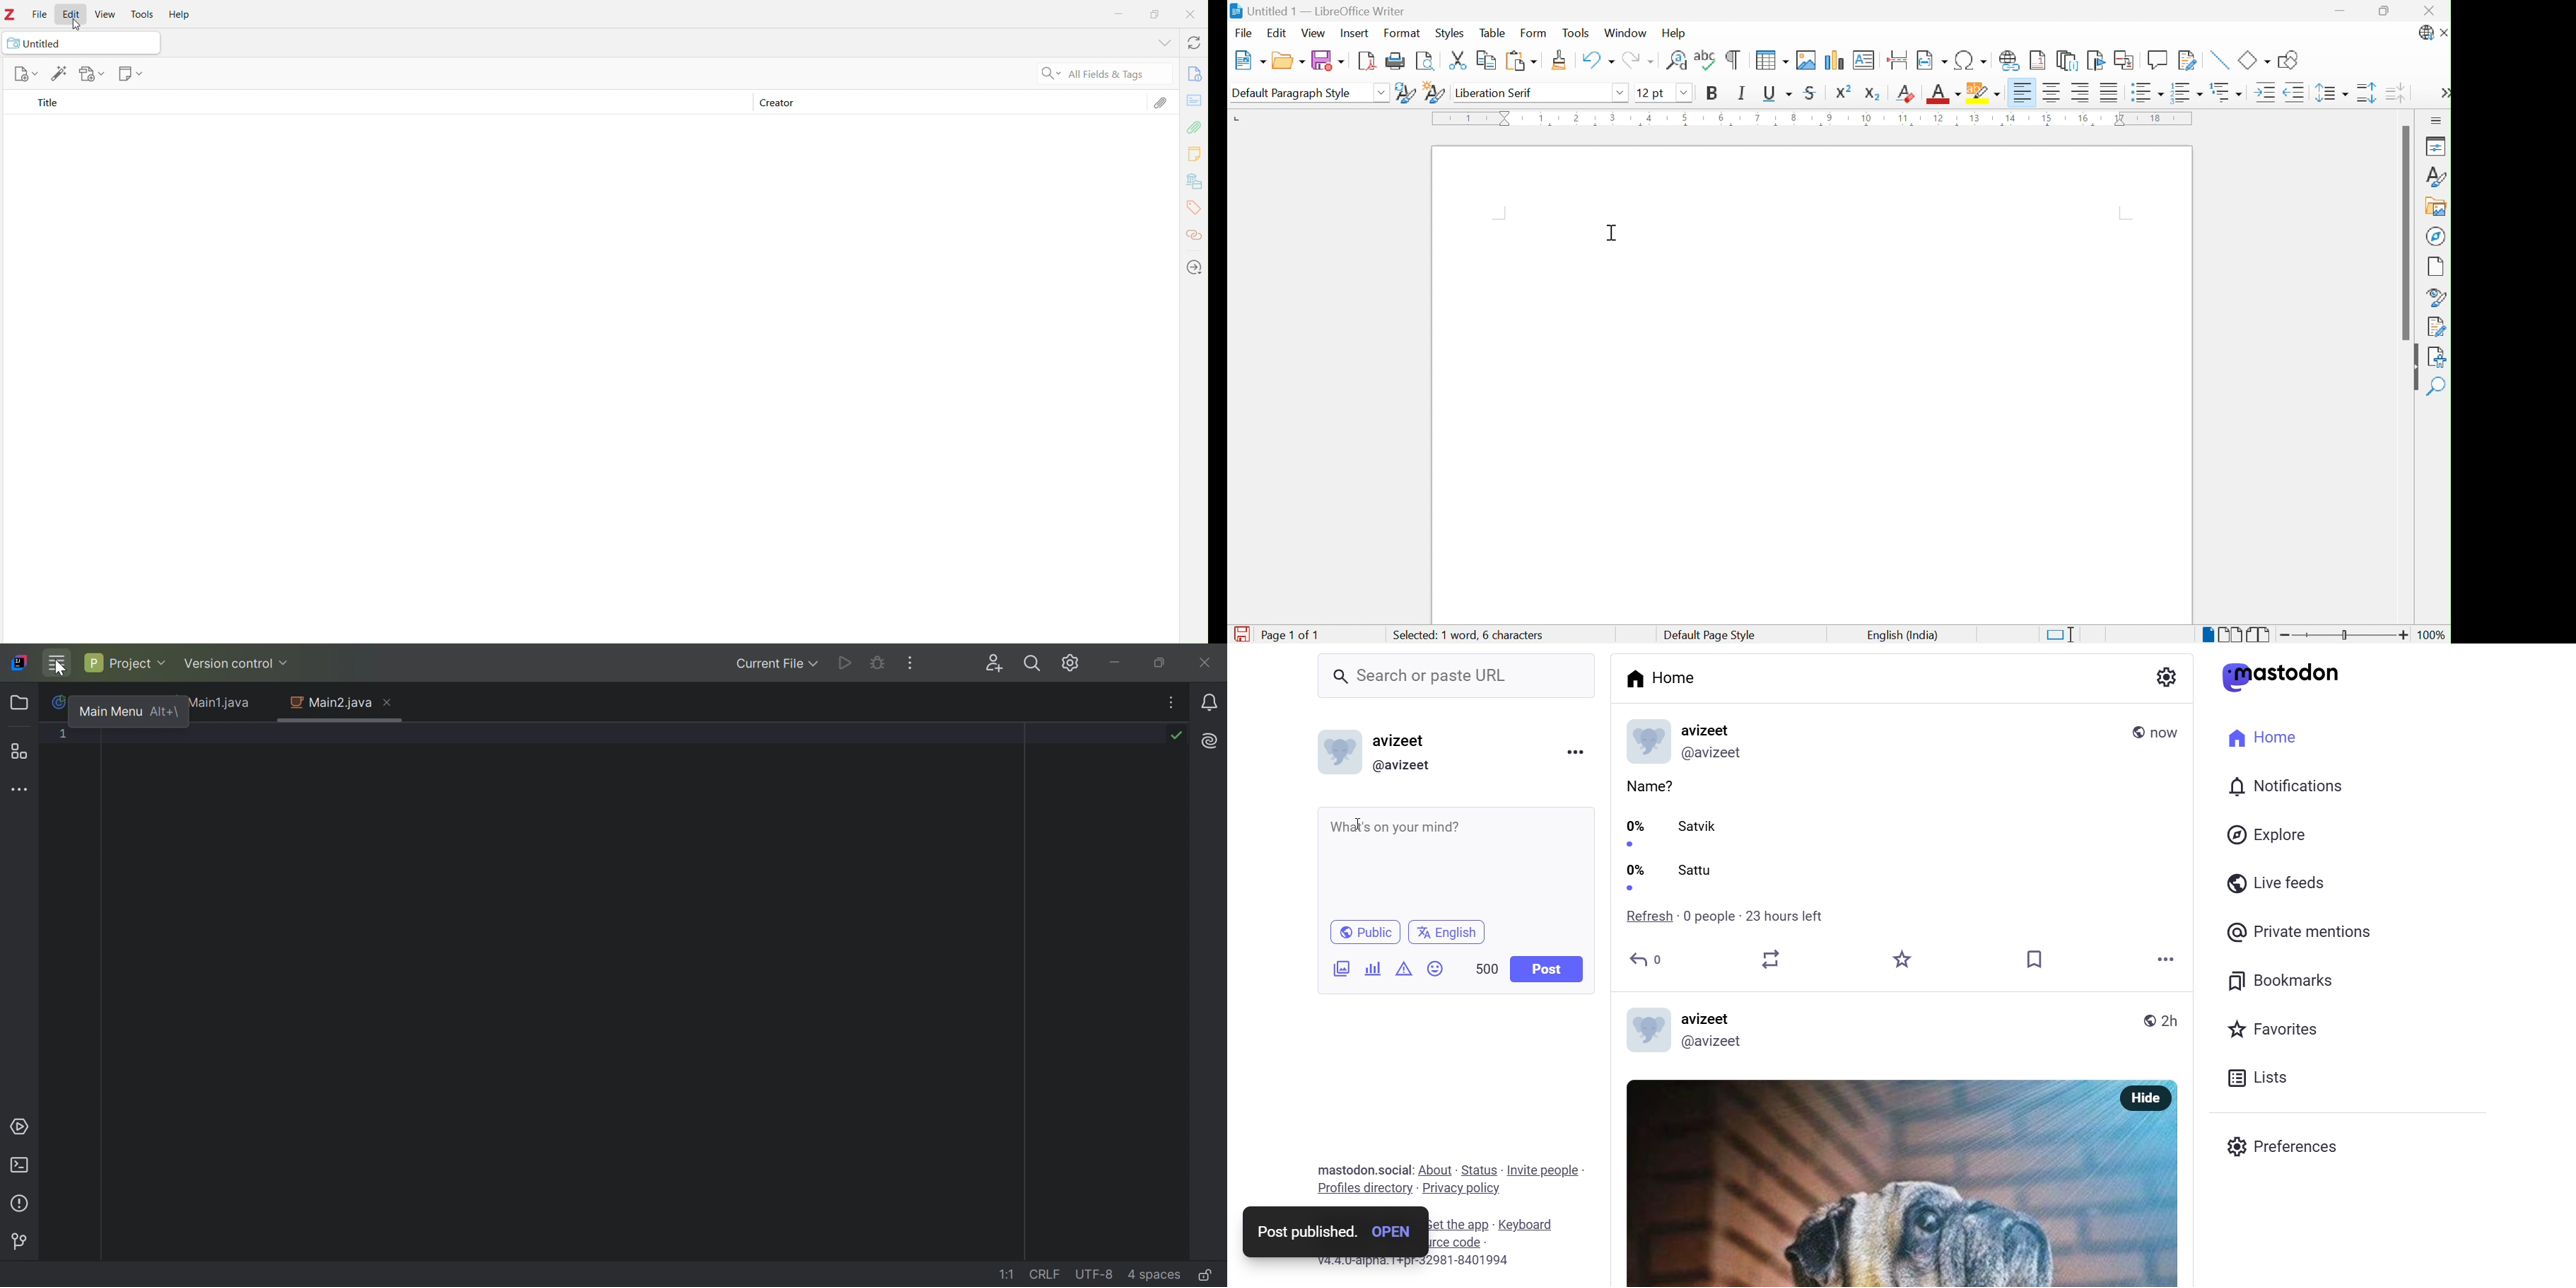 This screenshot has width=2576, height=1288. Describe the element at coordinates (59, 75) in the screenshot. I see `Edit` at that location.